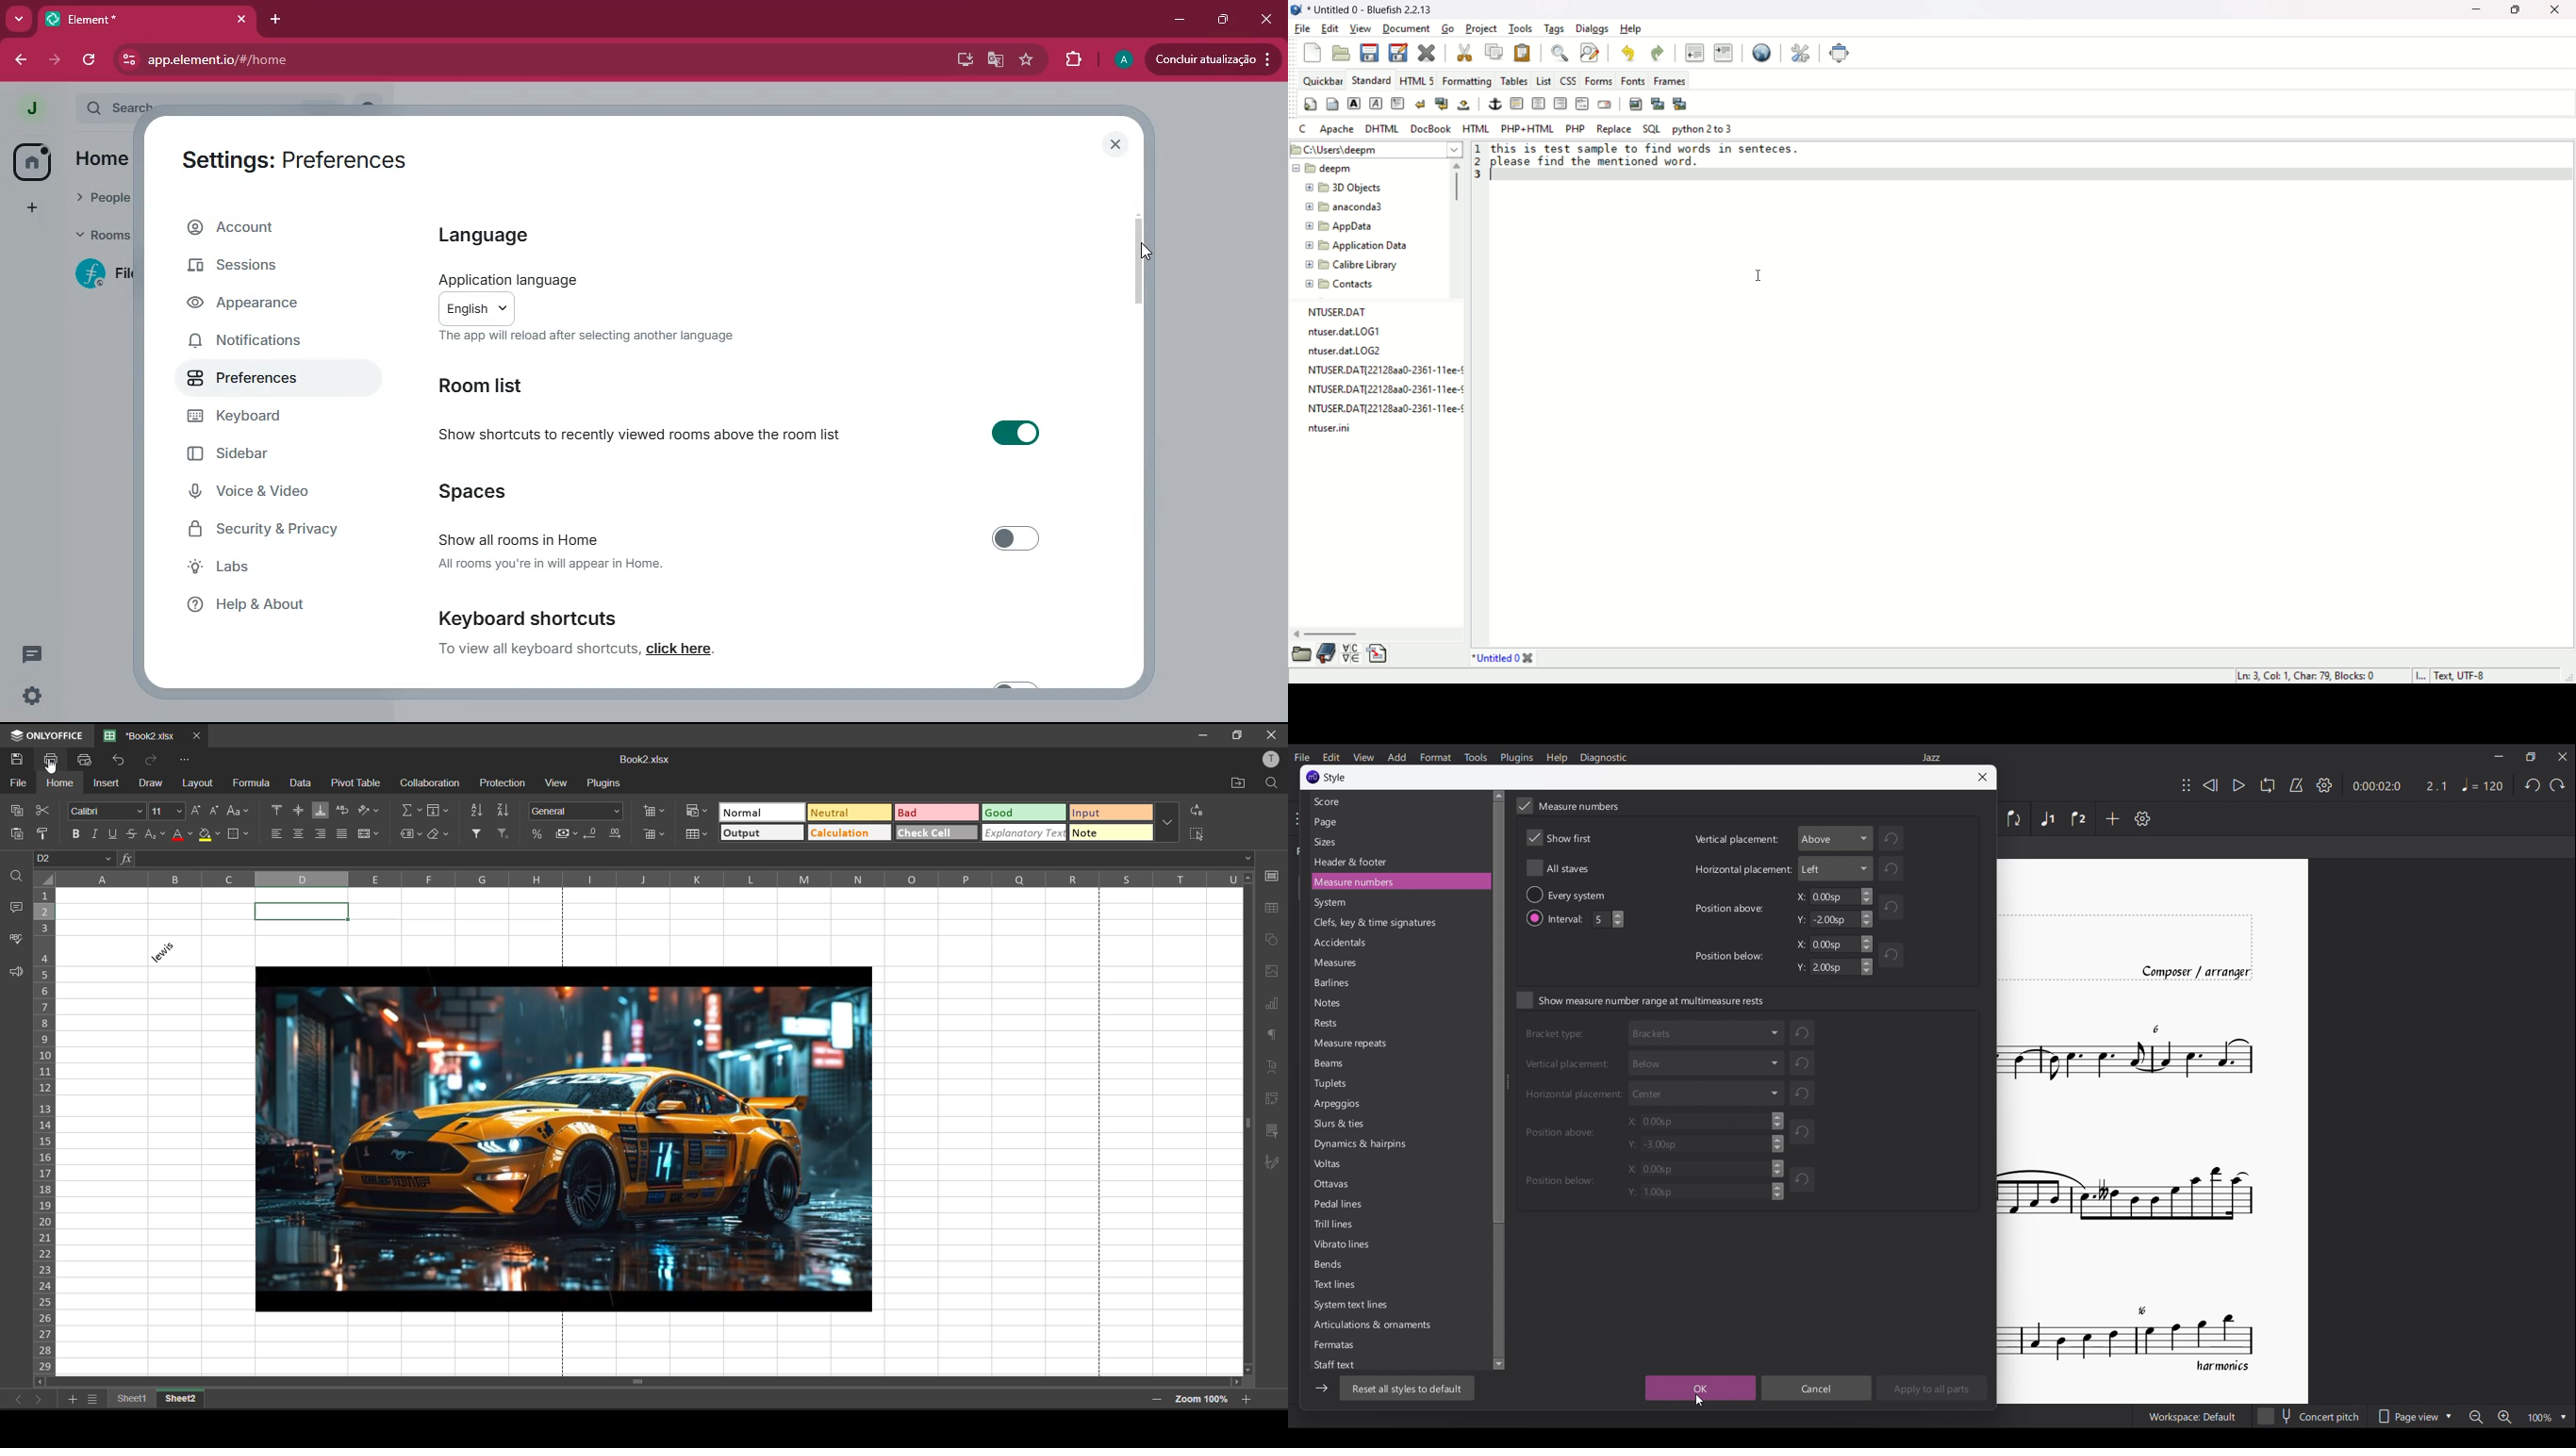 The image size is (2576, 1456). What do you see at coordinates (1194, 833) in the screenshot?
I see `select cells` at bounding box center [1194, 833].